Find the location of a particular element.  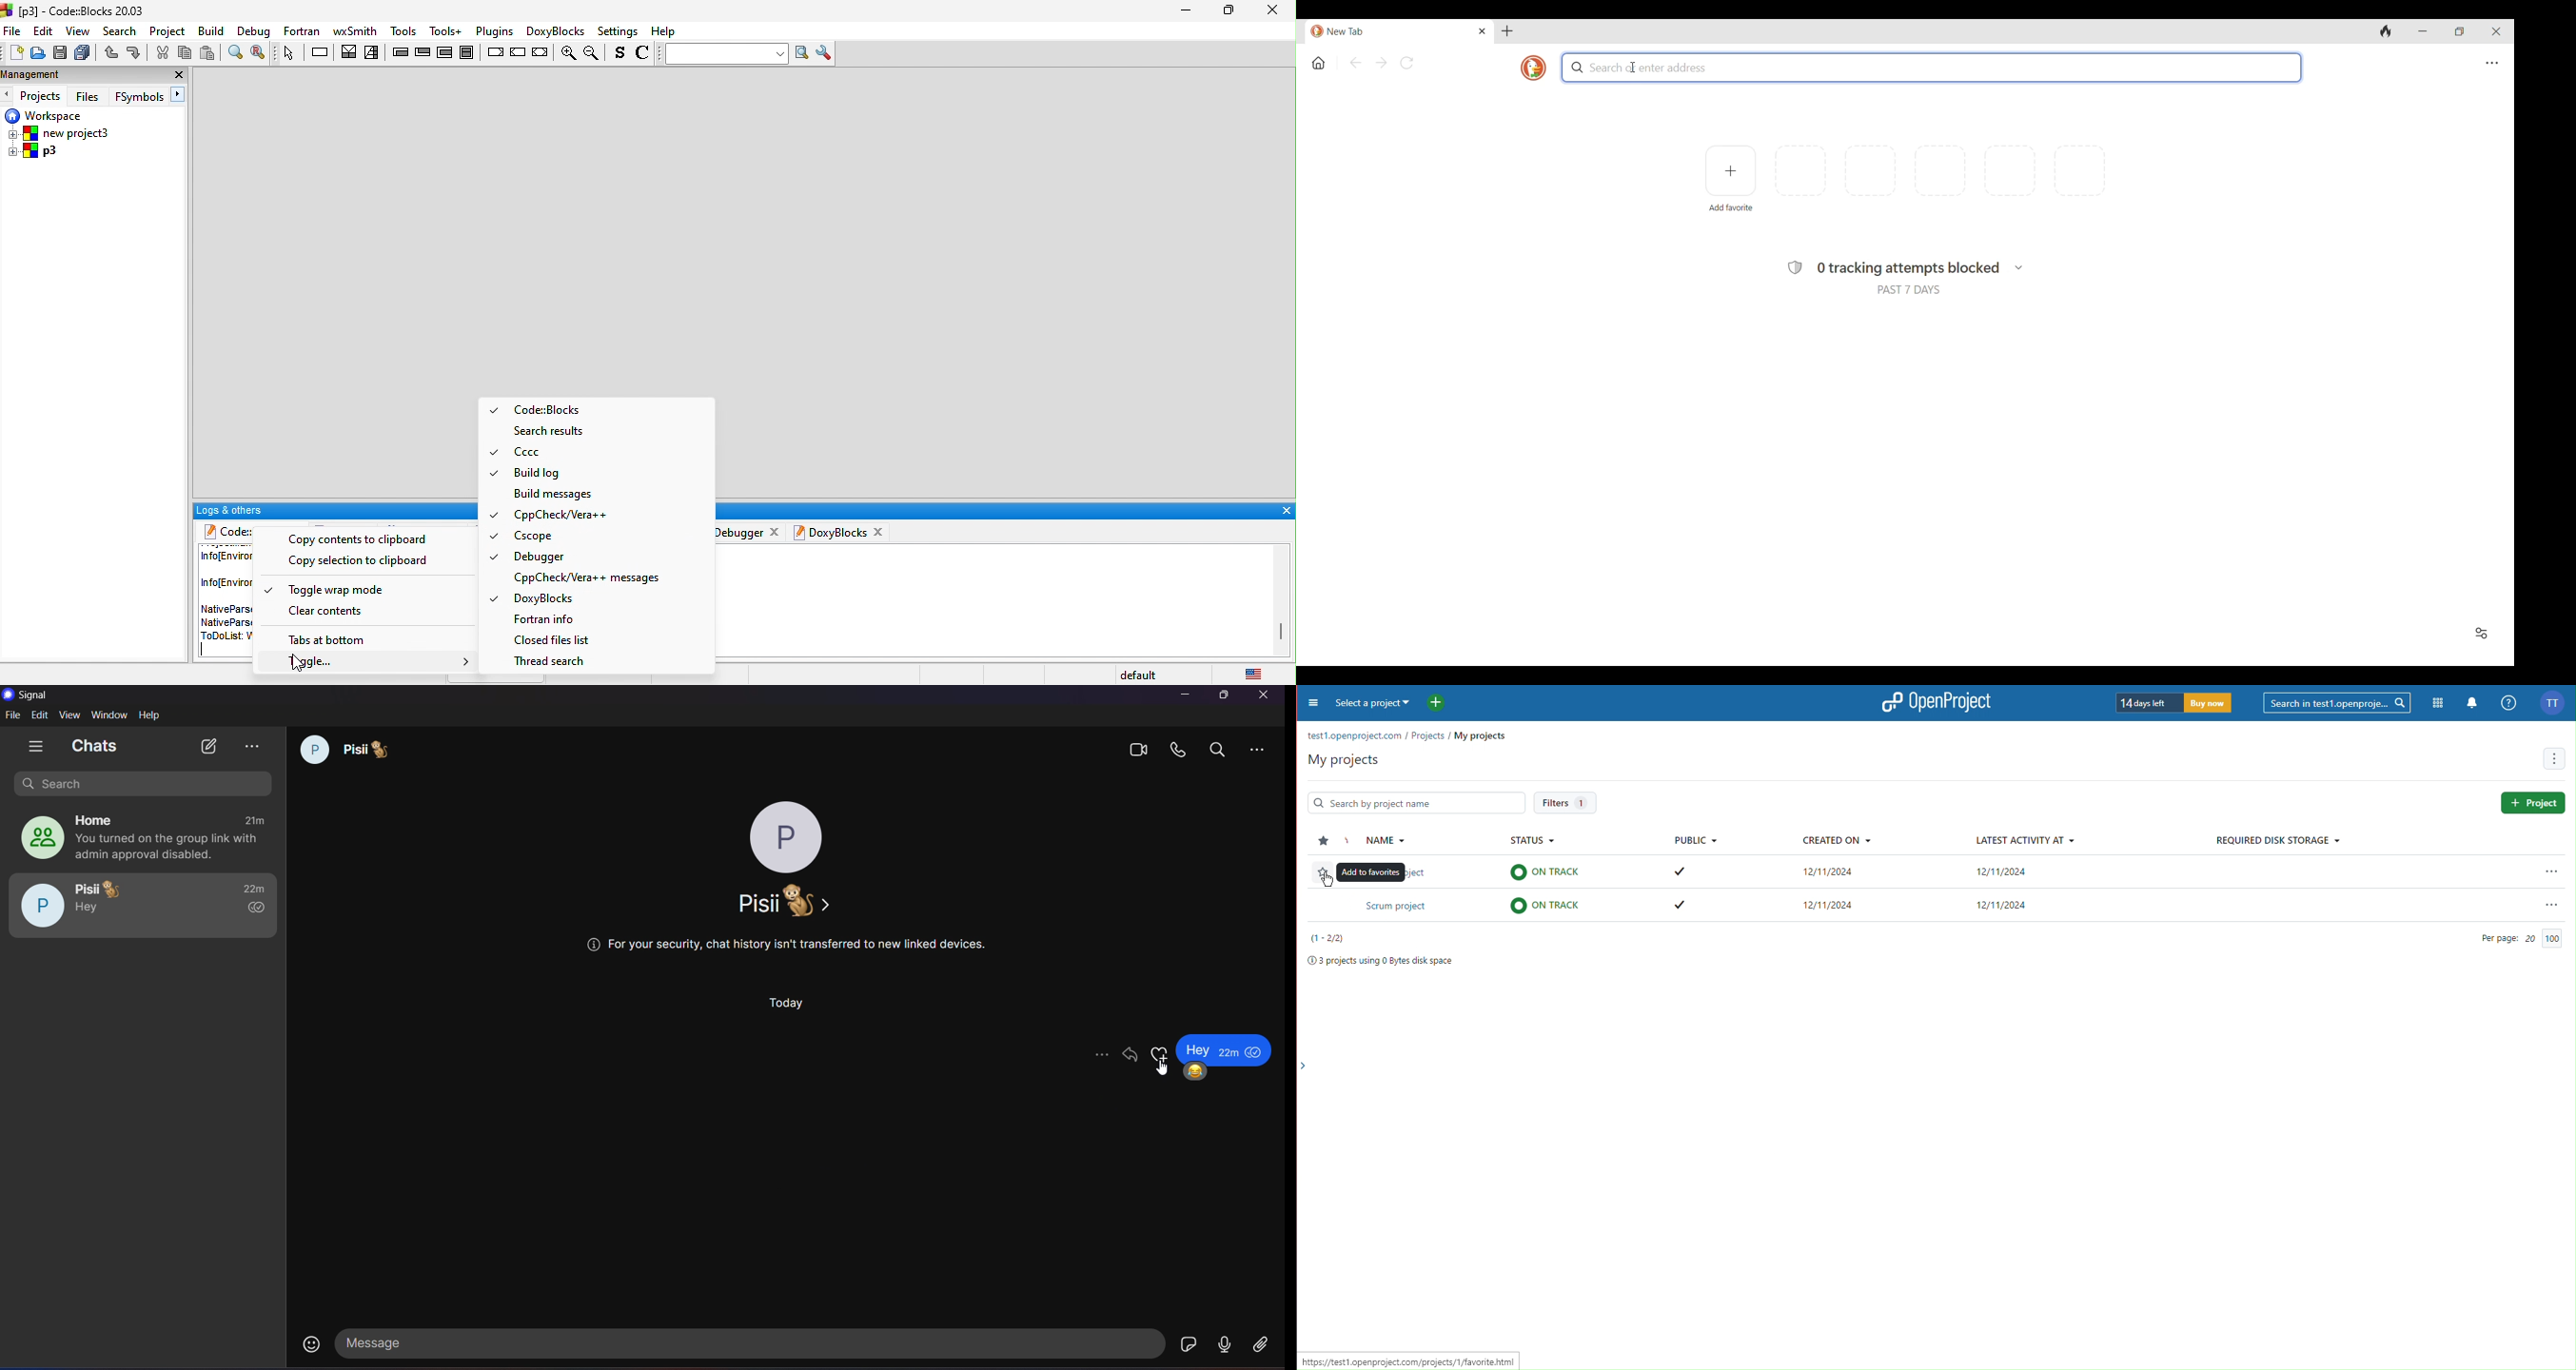

Reload page is located at coordinates (1406, 63).